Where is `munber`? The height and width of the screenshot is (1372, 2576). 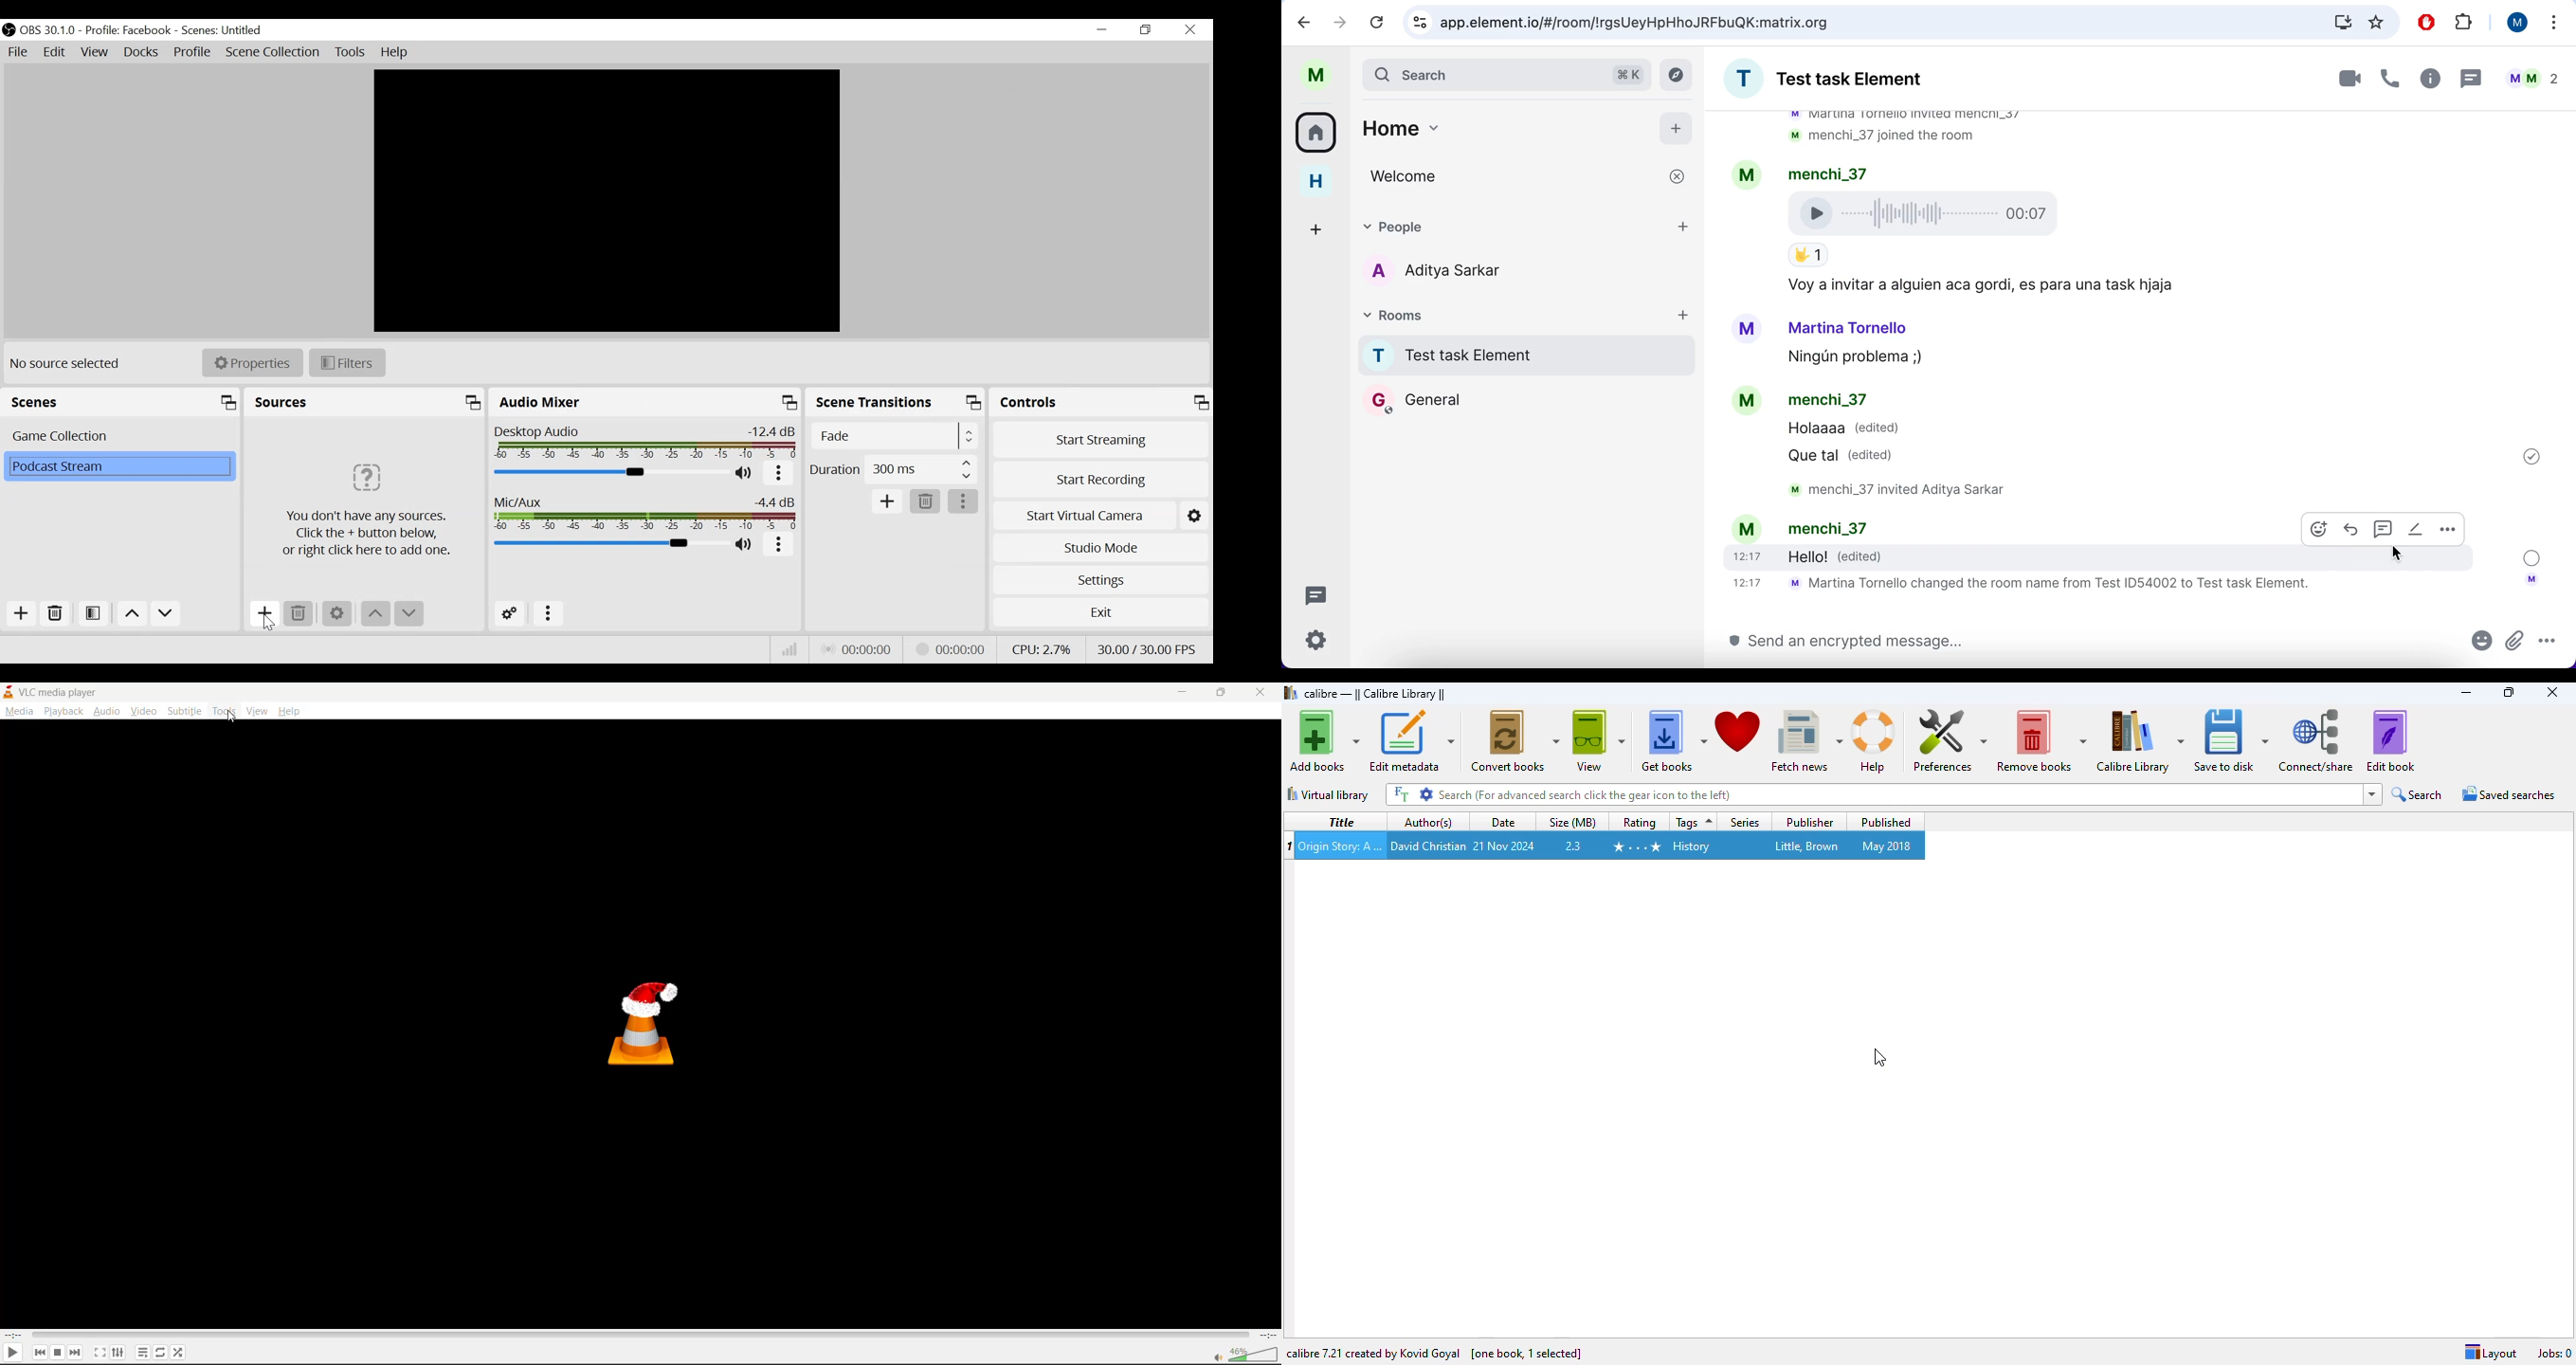 munber is located at coordinates (1289, 847).